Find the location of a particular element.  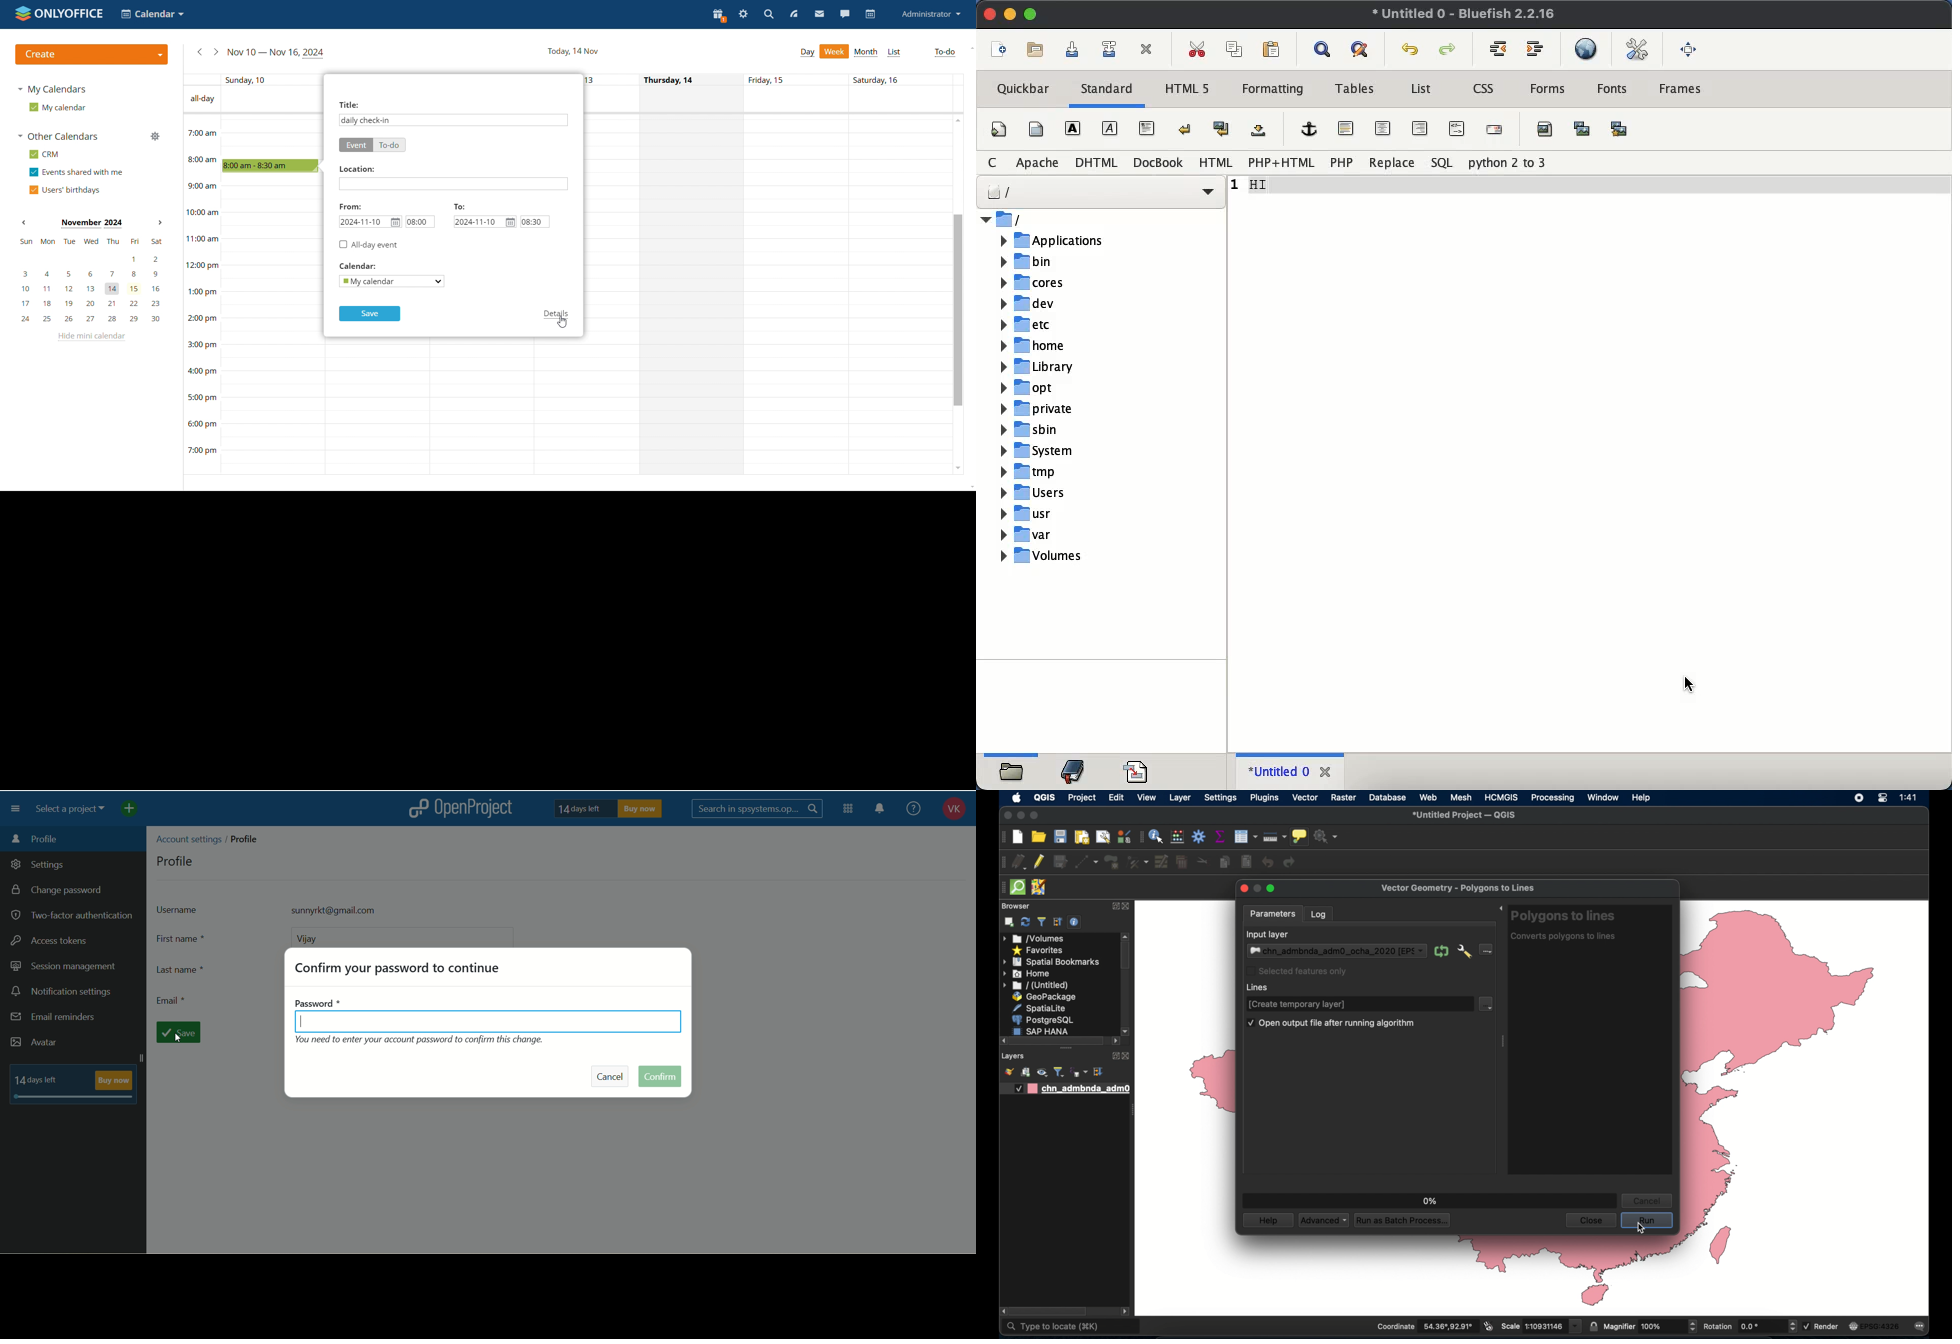

cores is located at coordinates (1074, 283).